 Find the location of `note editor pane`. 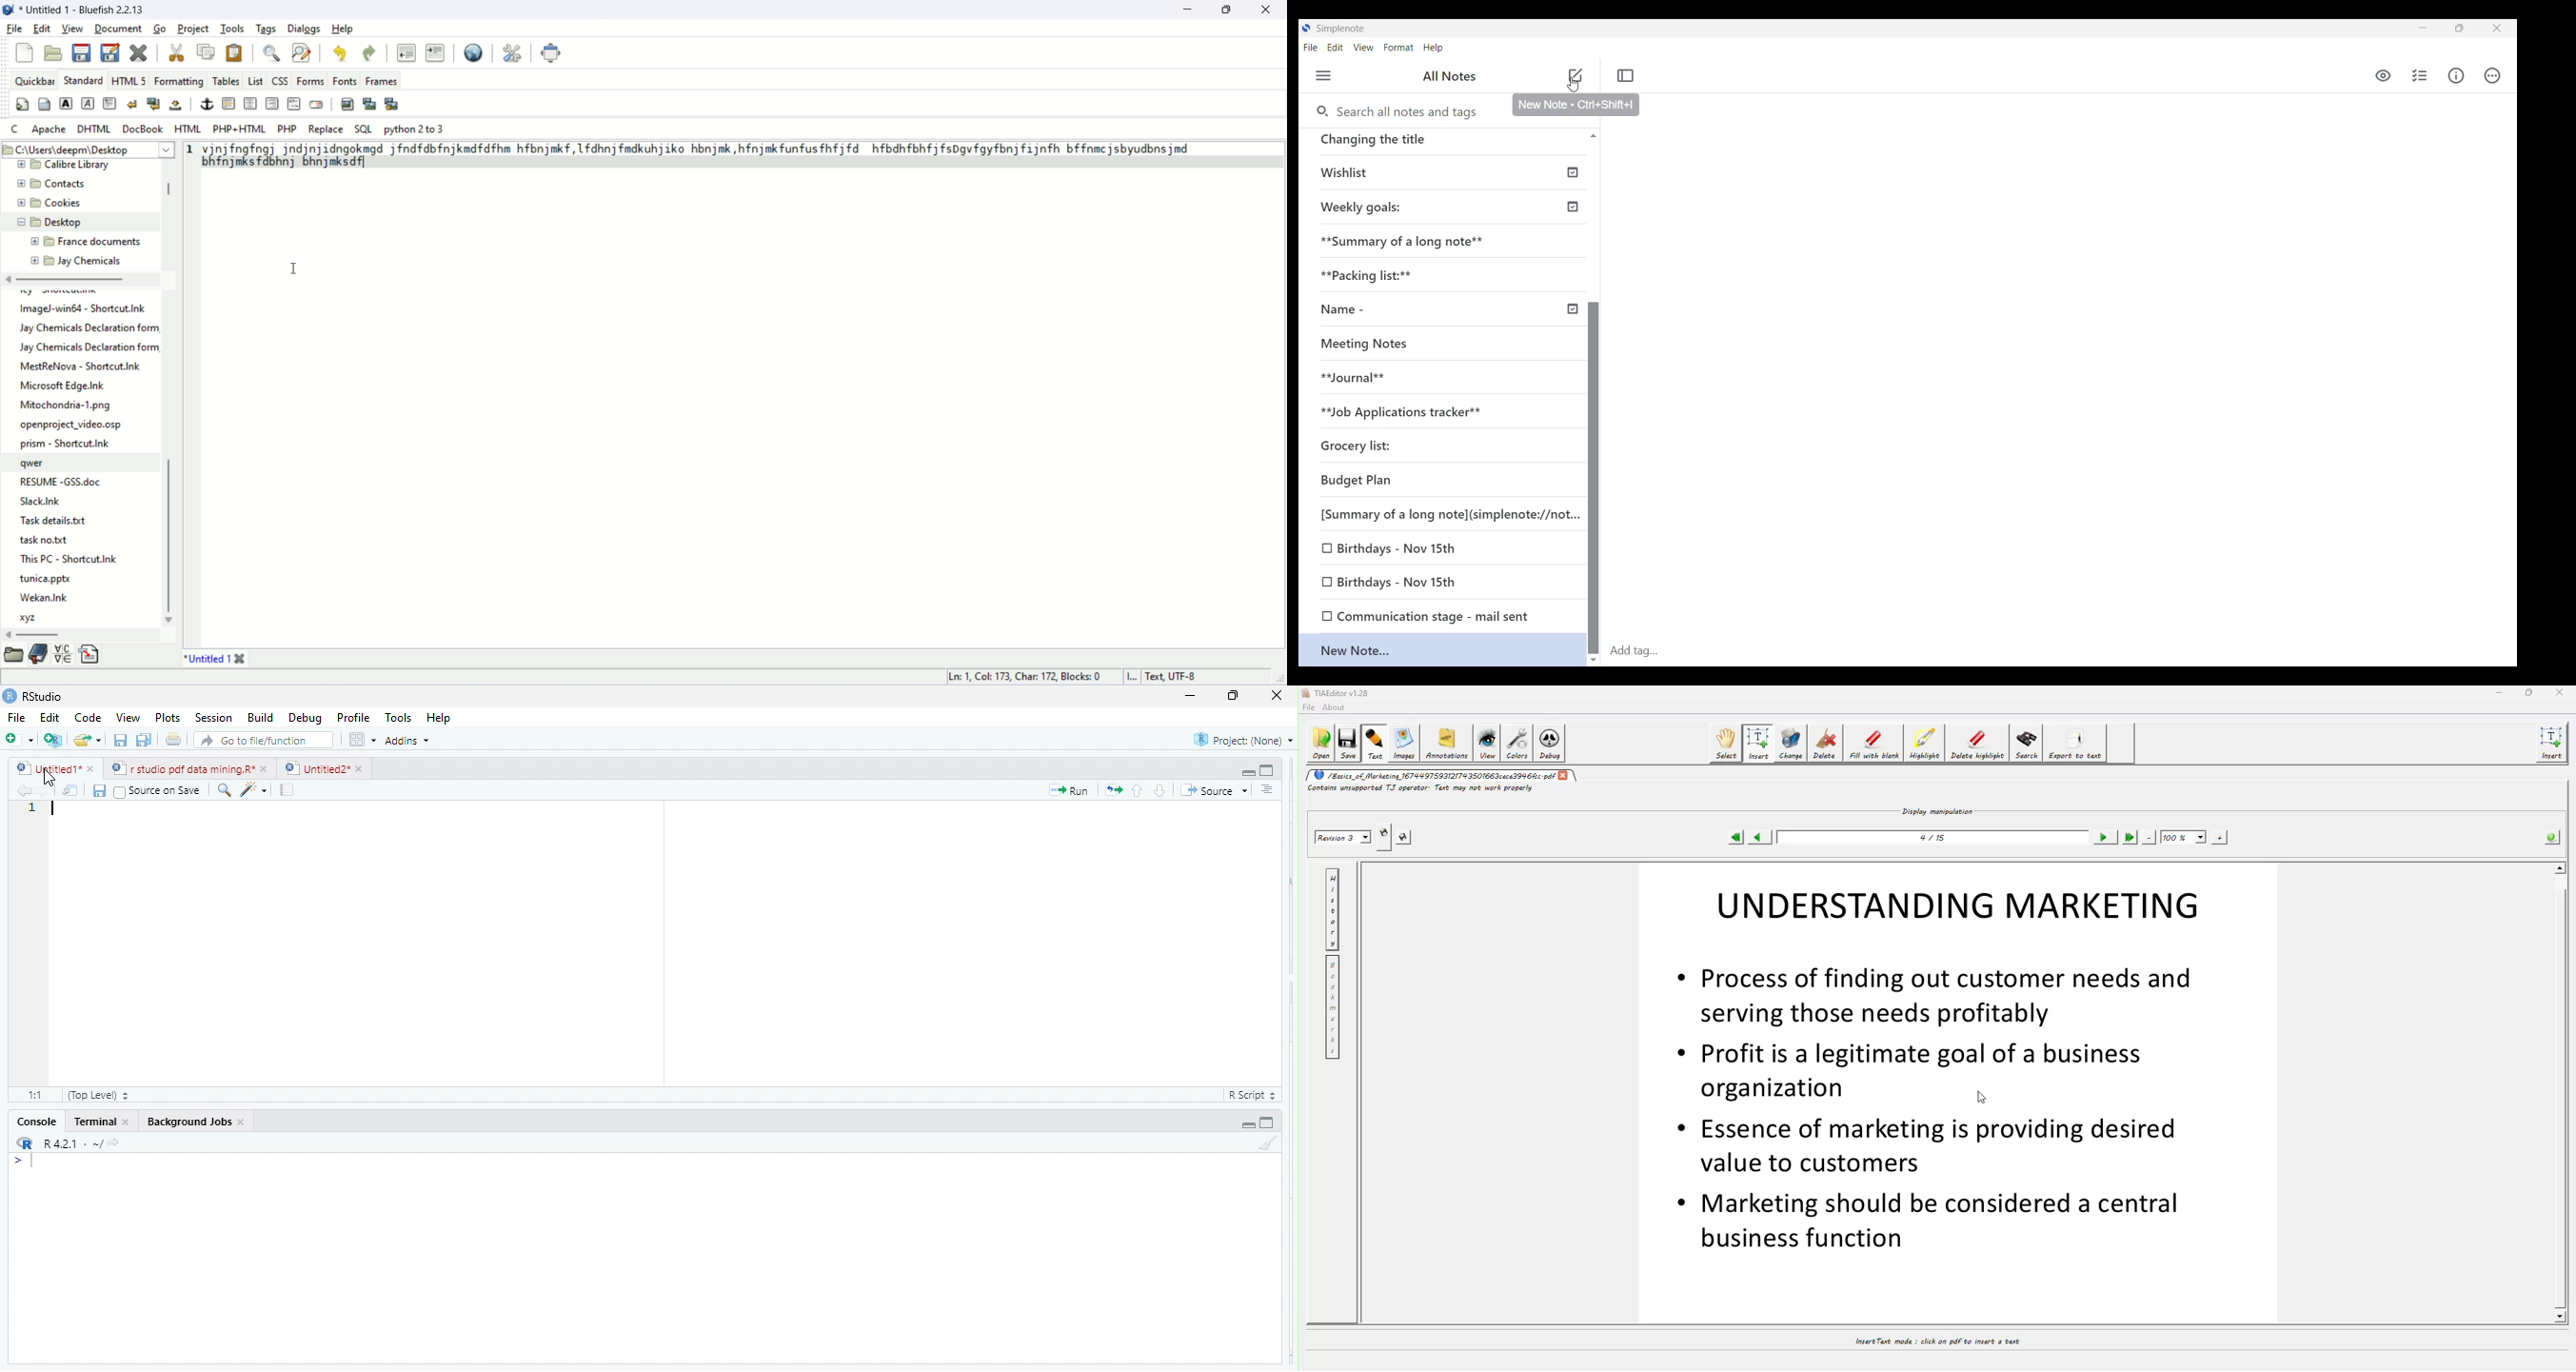

note editor pane is located at coordinates (2081, 362).